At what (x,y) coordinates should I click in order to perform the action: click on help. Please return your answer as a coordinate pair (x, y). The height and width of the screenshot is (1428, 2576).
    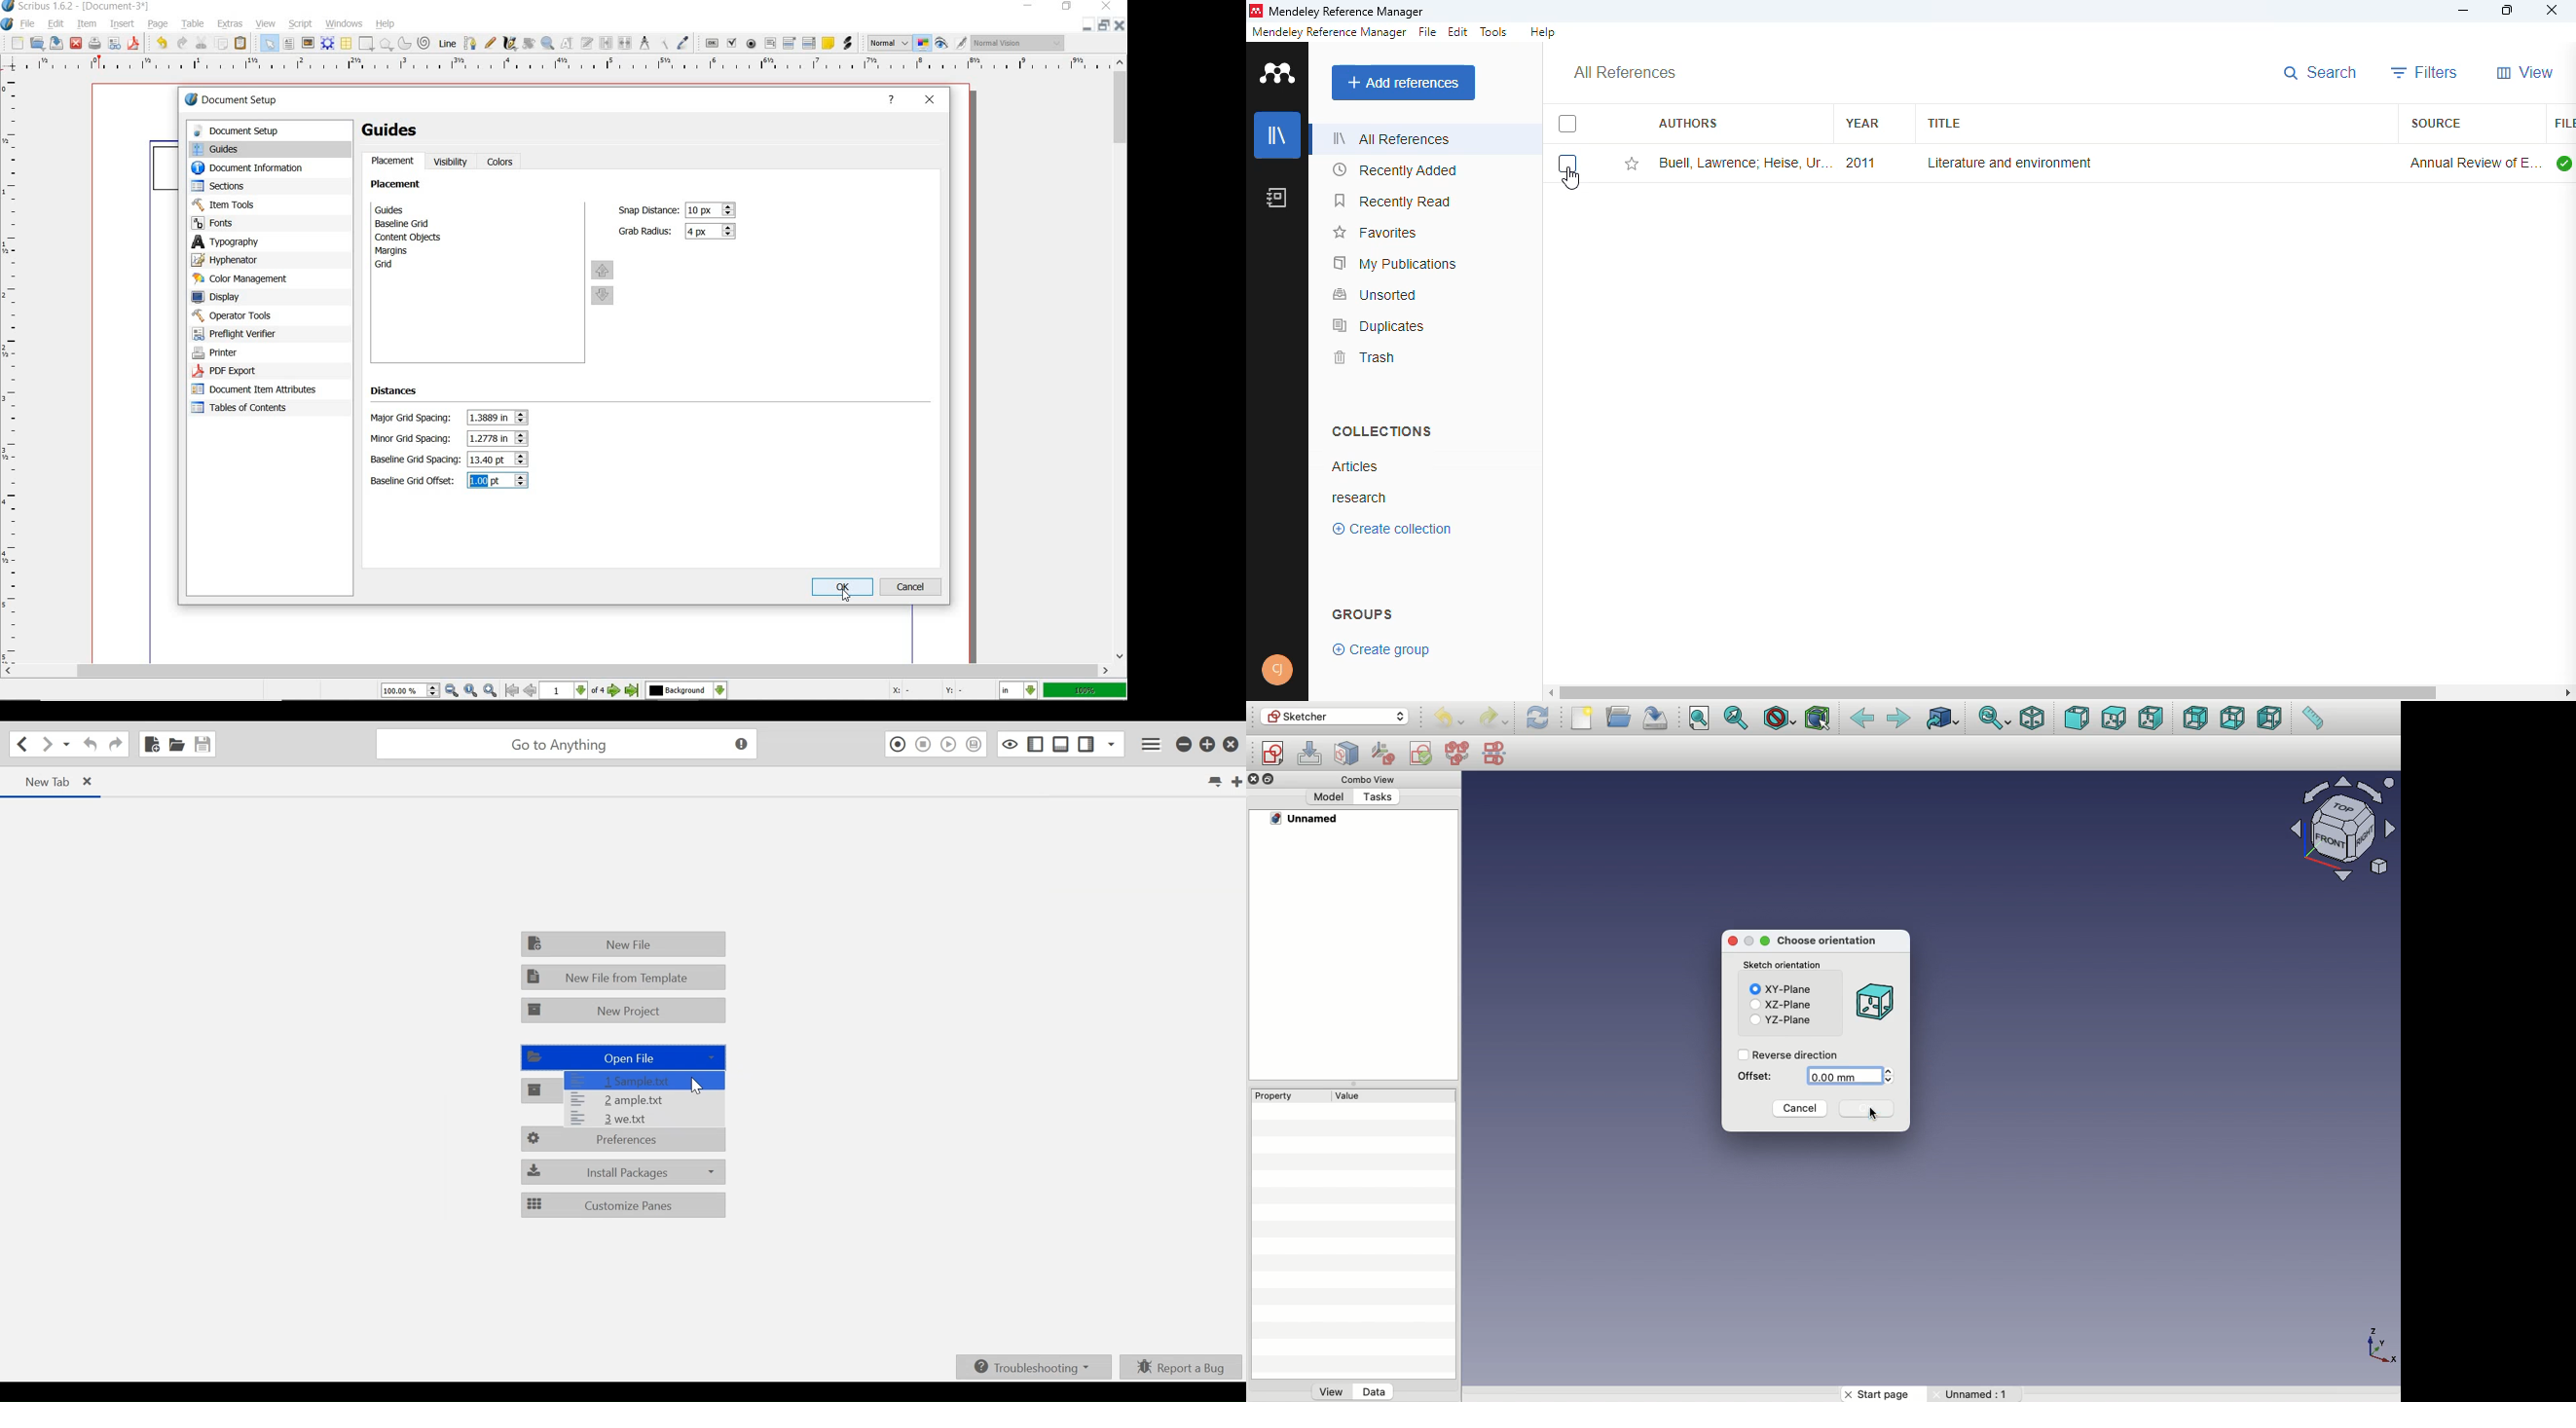
    Looking at the image, I should click on (892, 101).